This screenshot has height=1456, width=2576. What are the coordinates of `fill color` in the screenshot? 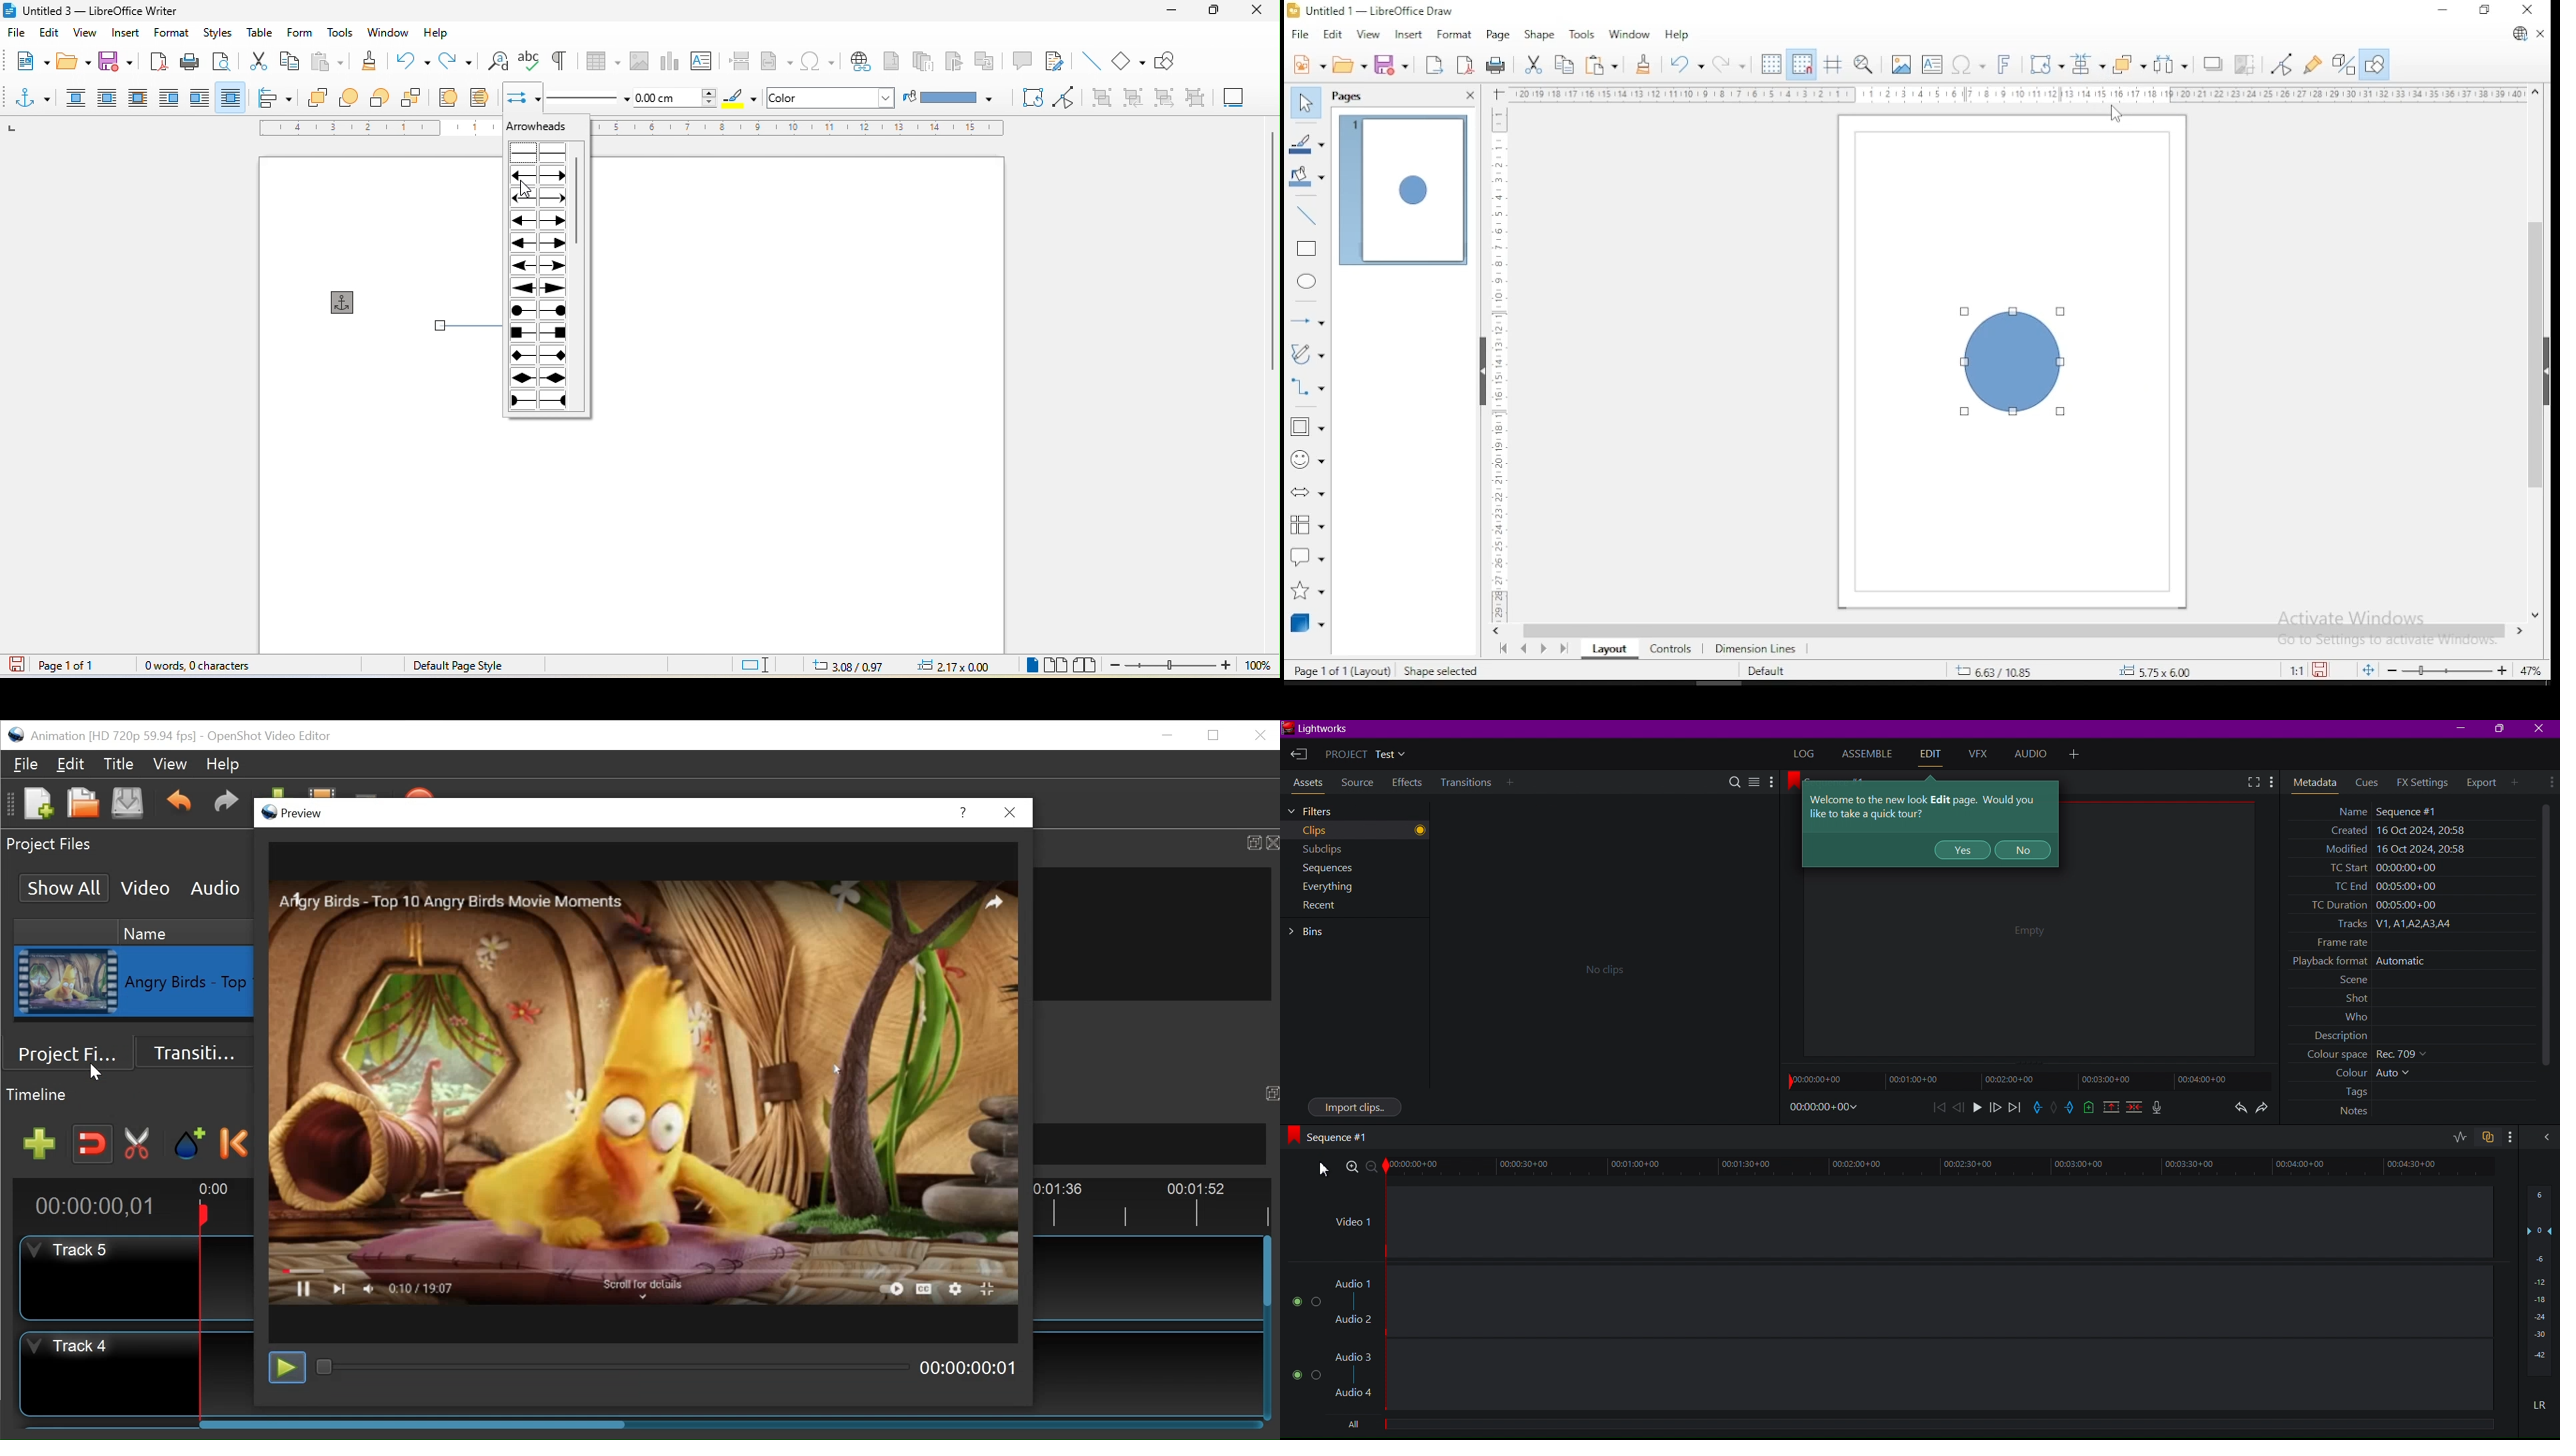 It's located at (1308, 176).